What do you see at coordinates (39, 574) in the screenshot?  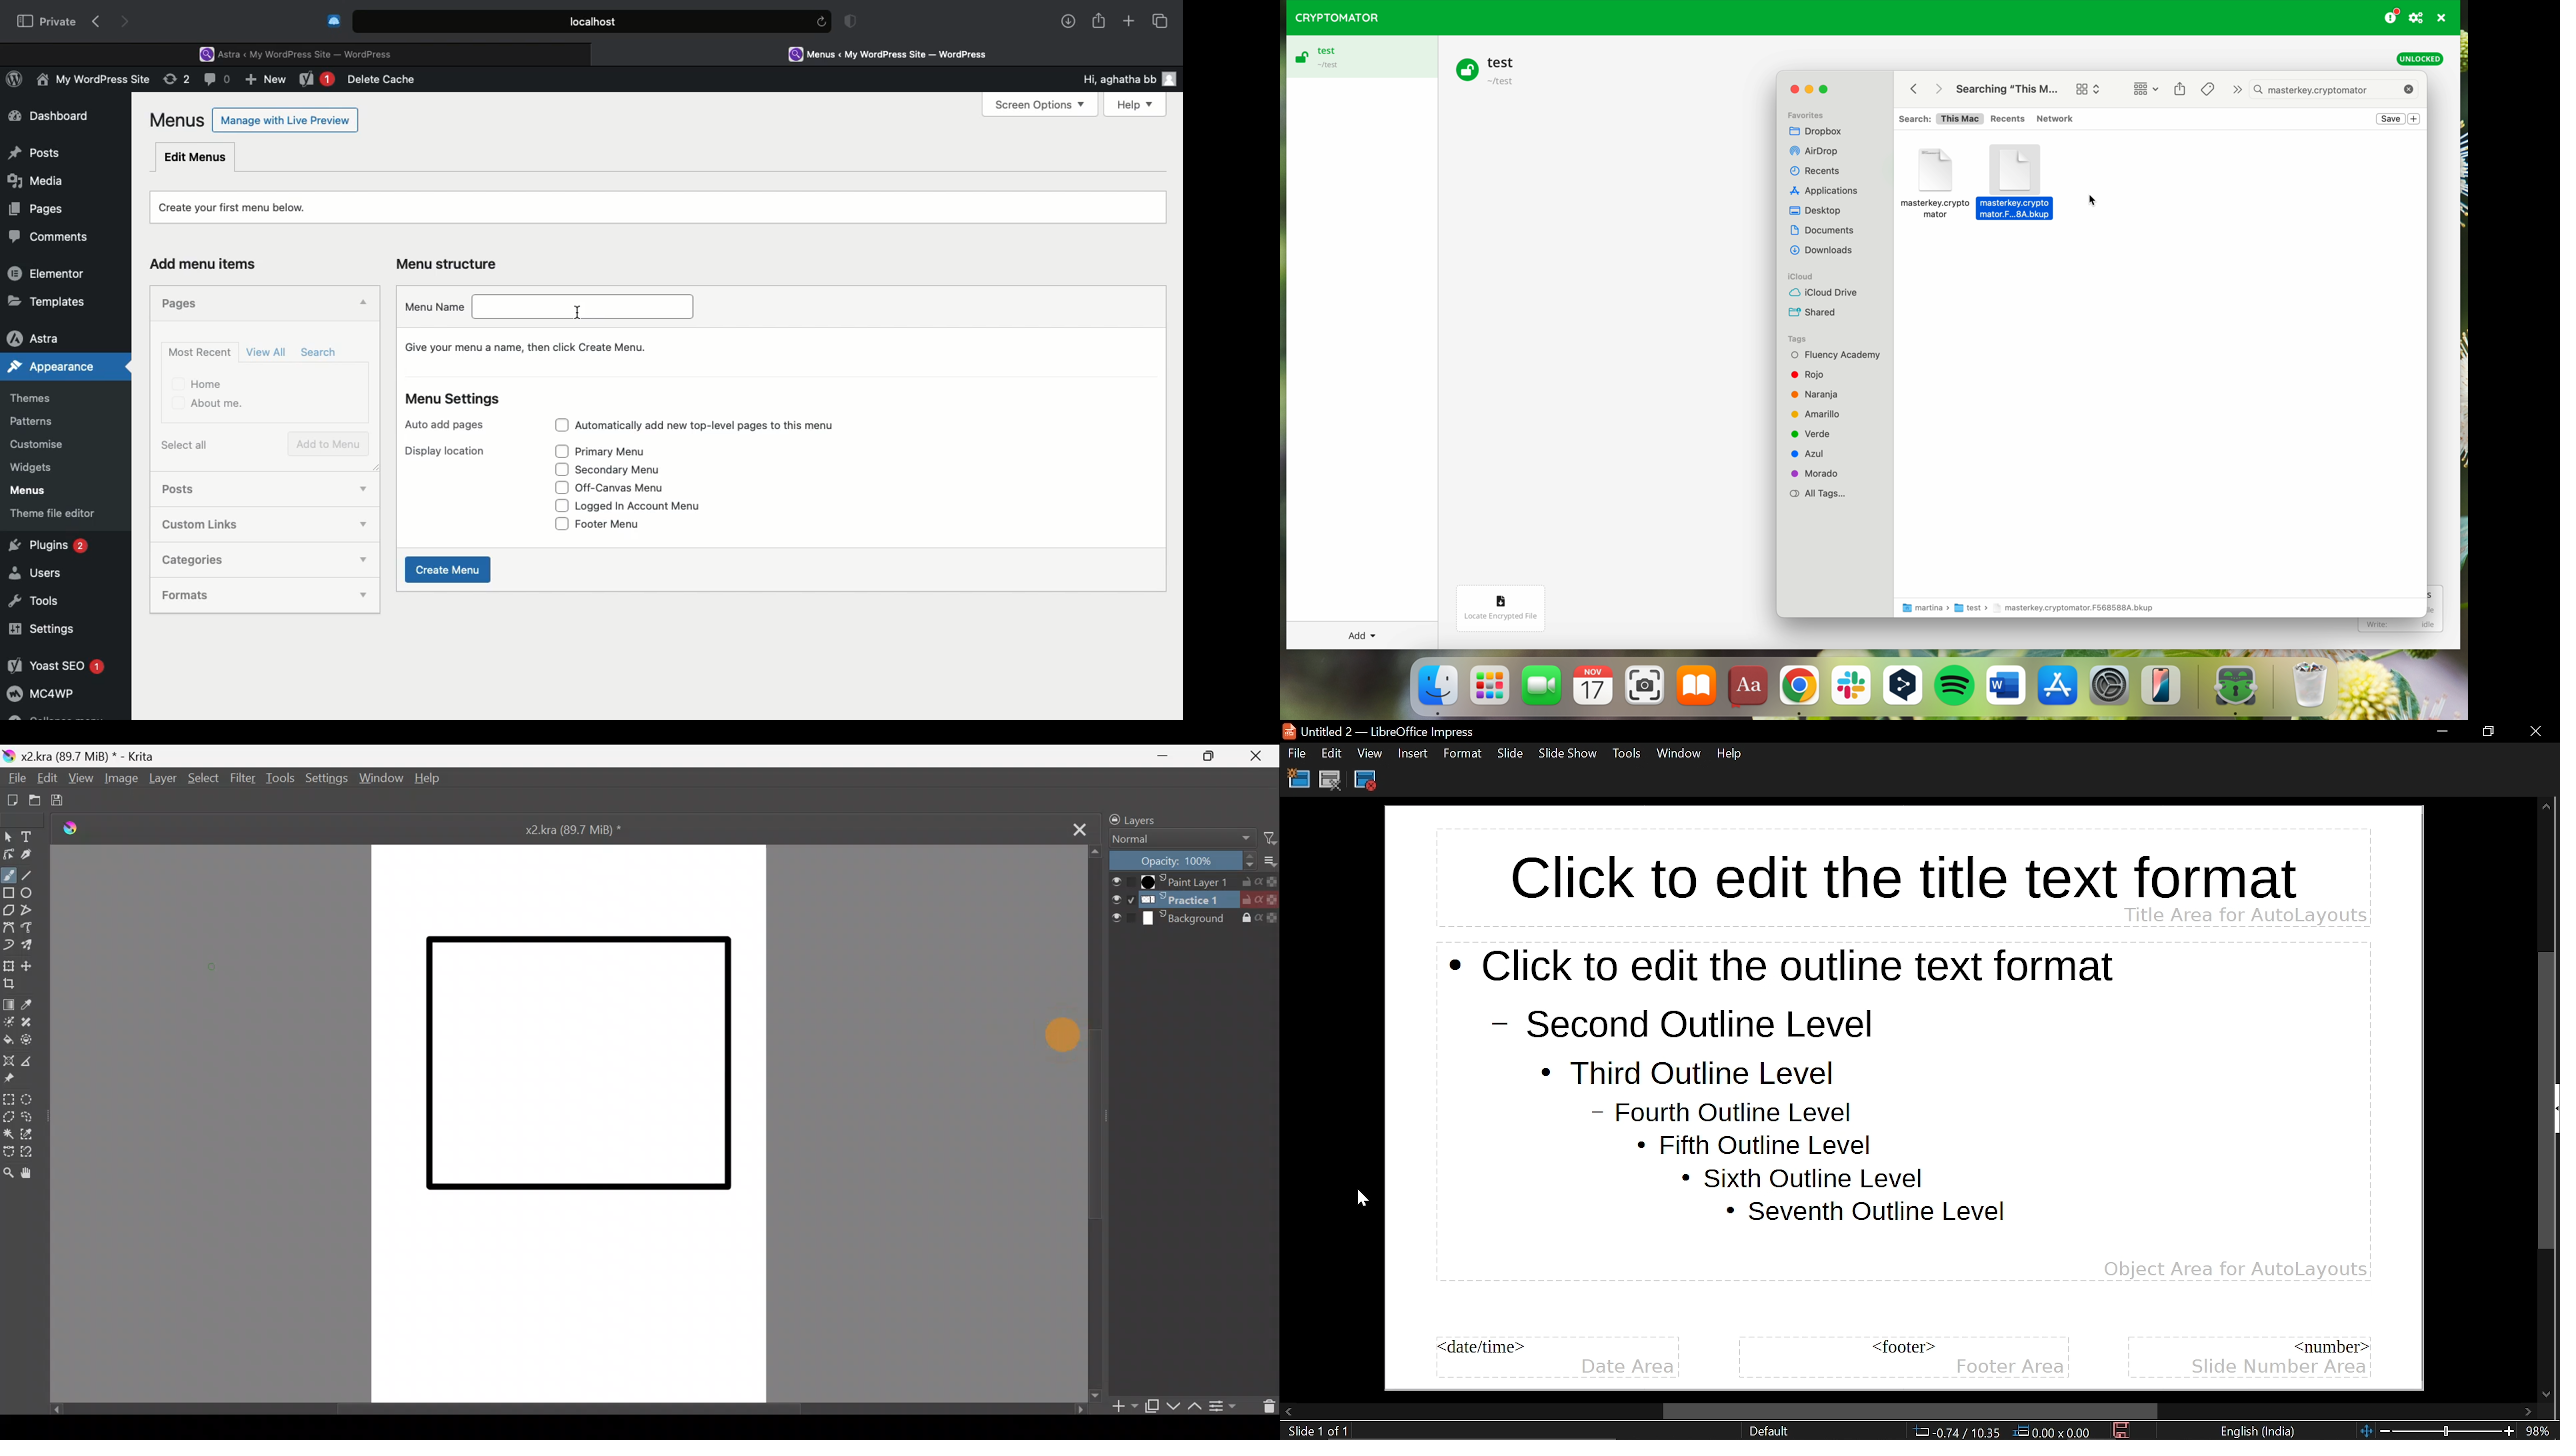 I see `Users` at bounding box center [39, 574].